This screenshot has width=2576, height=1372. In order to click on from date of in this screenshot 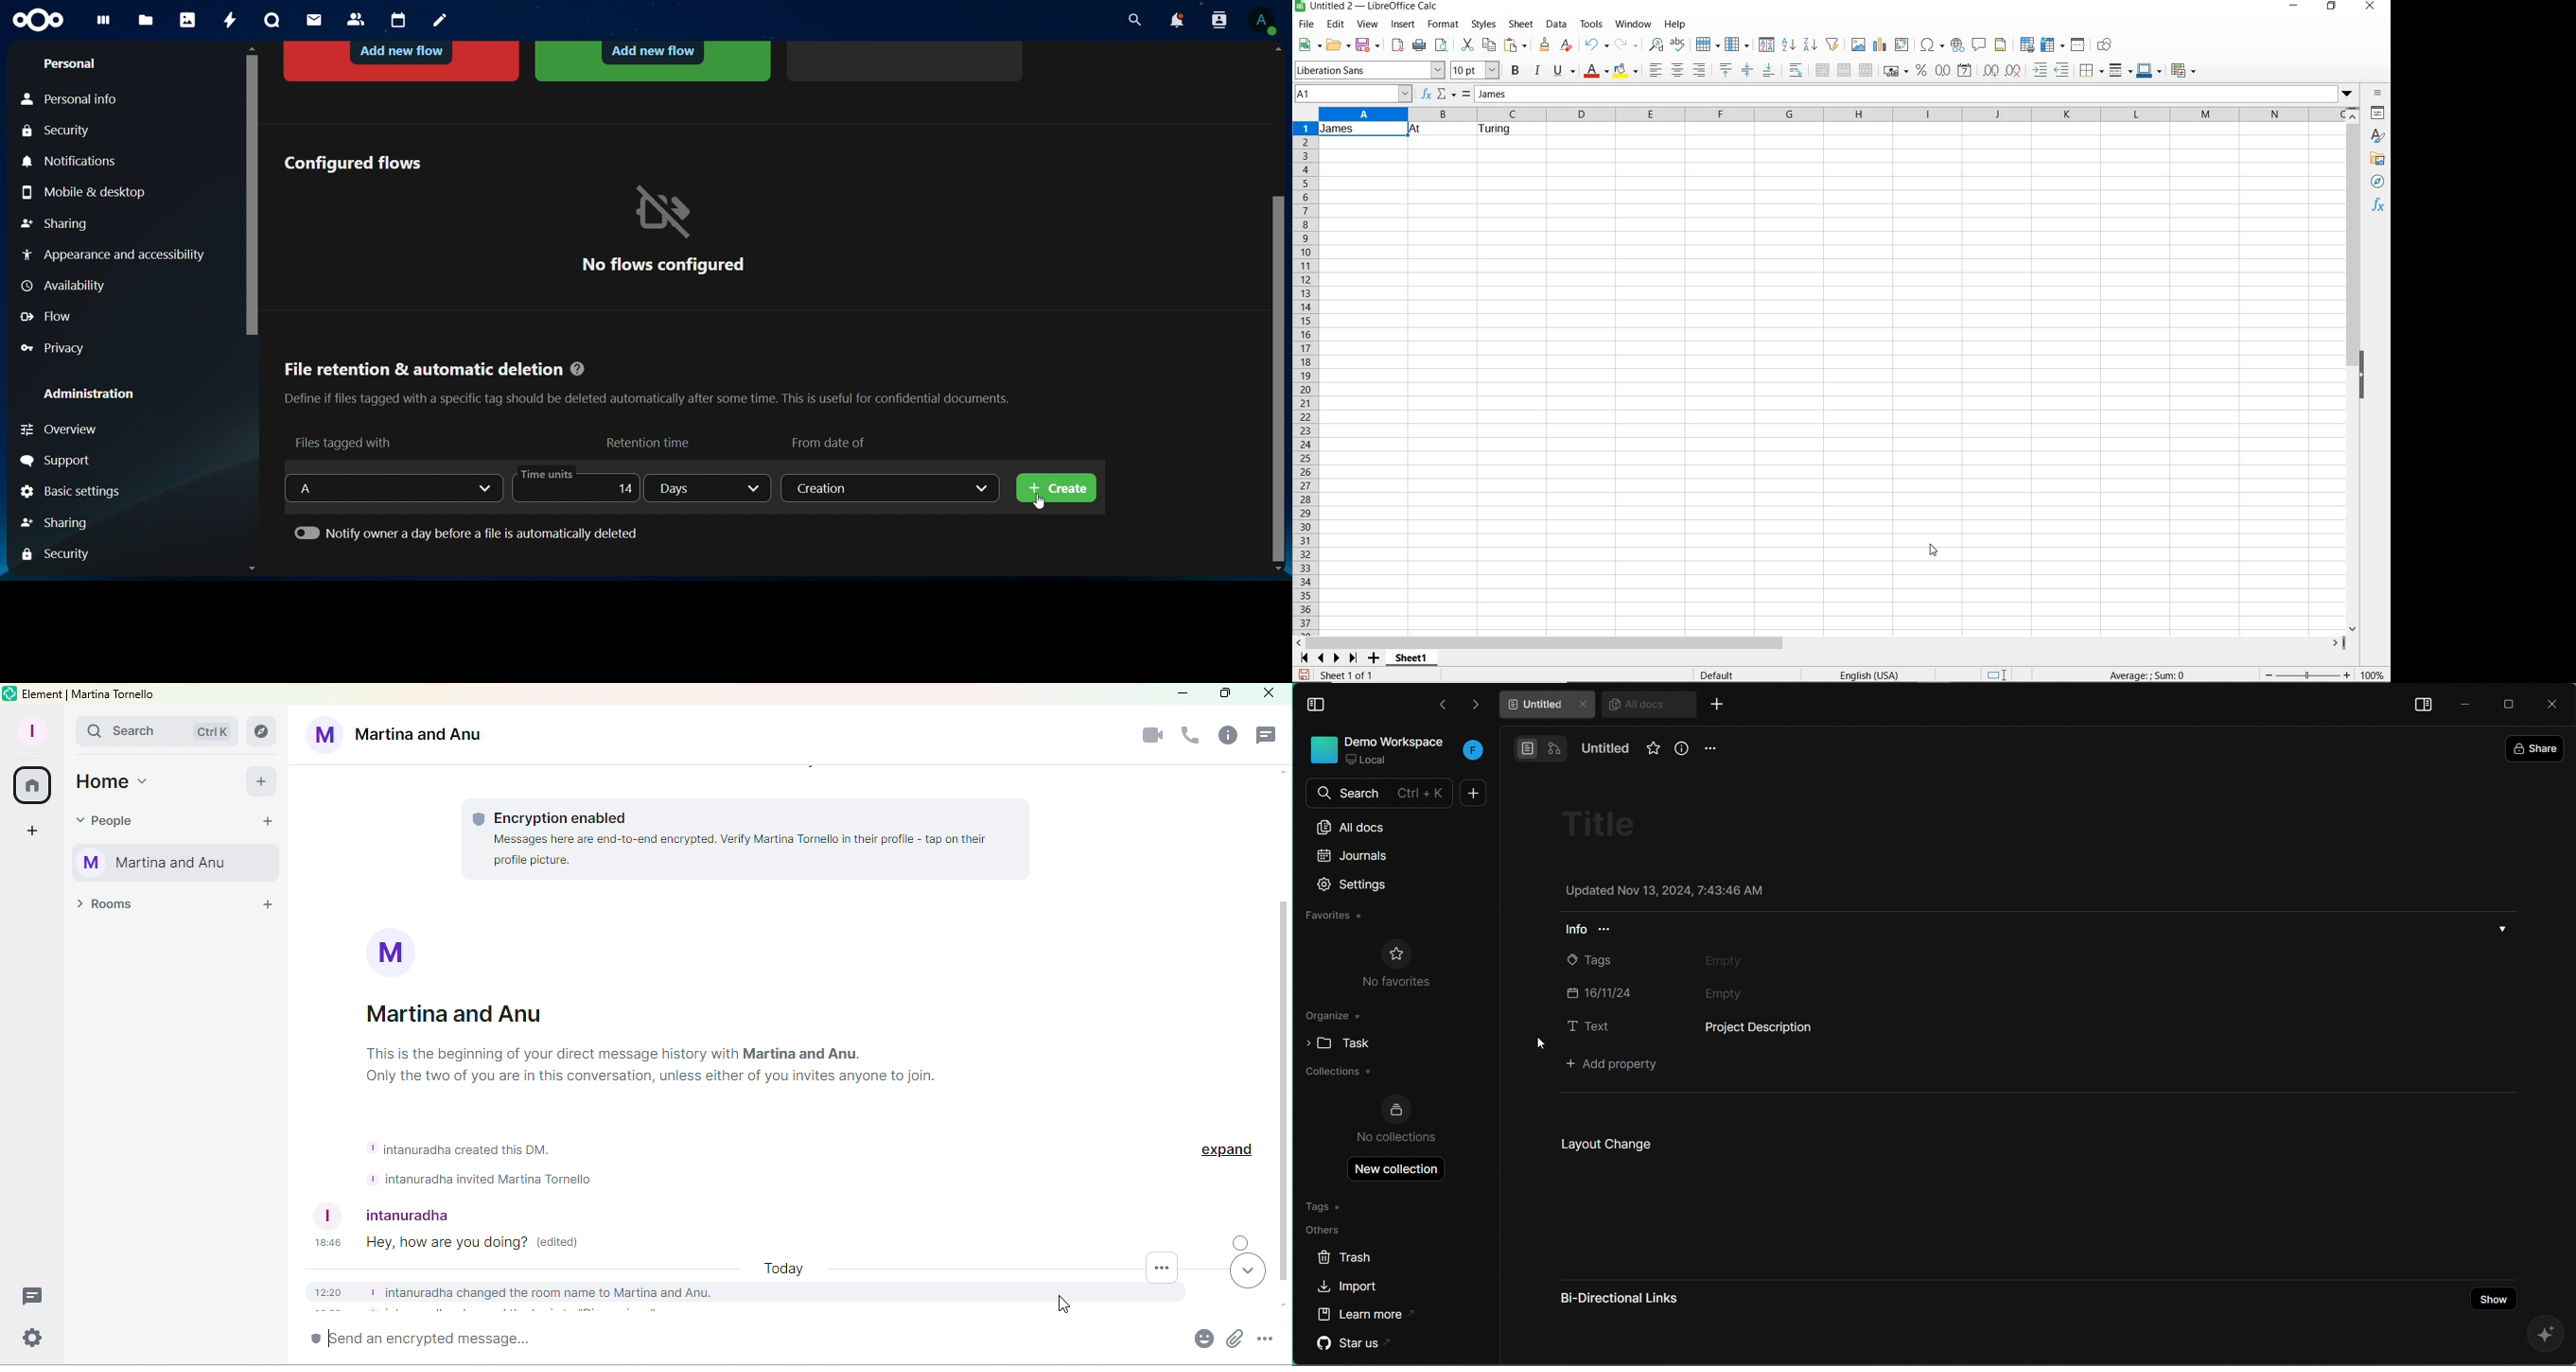, I will do `click(831, 441)`.